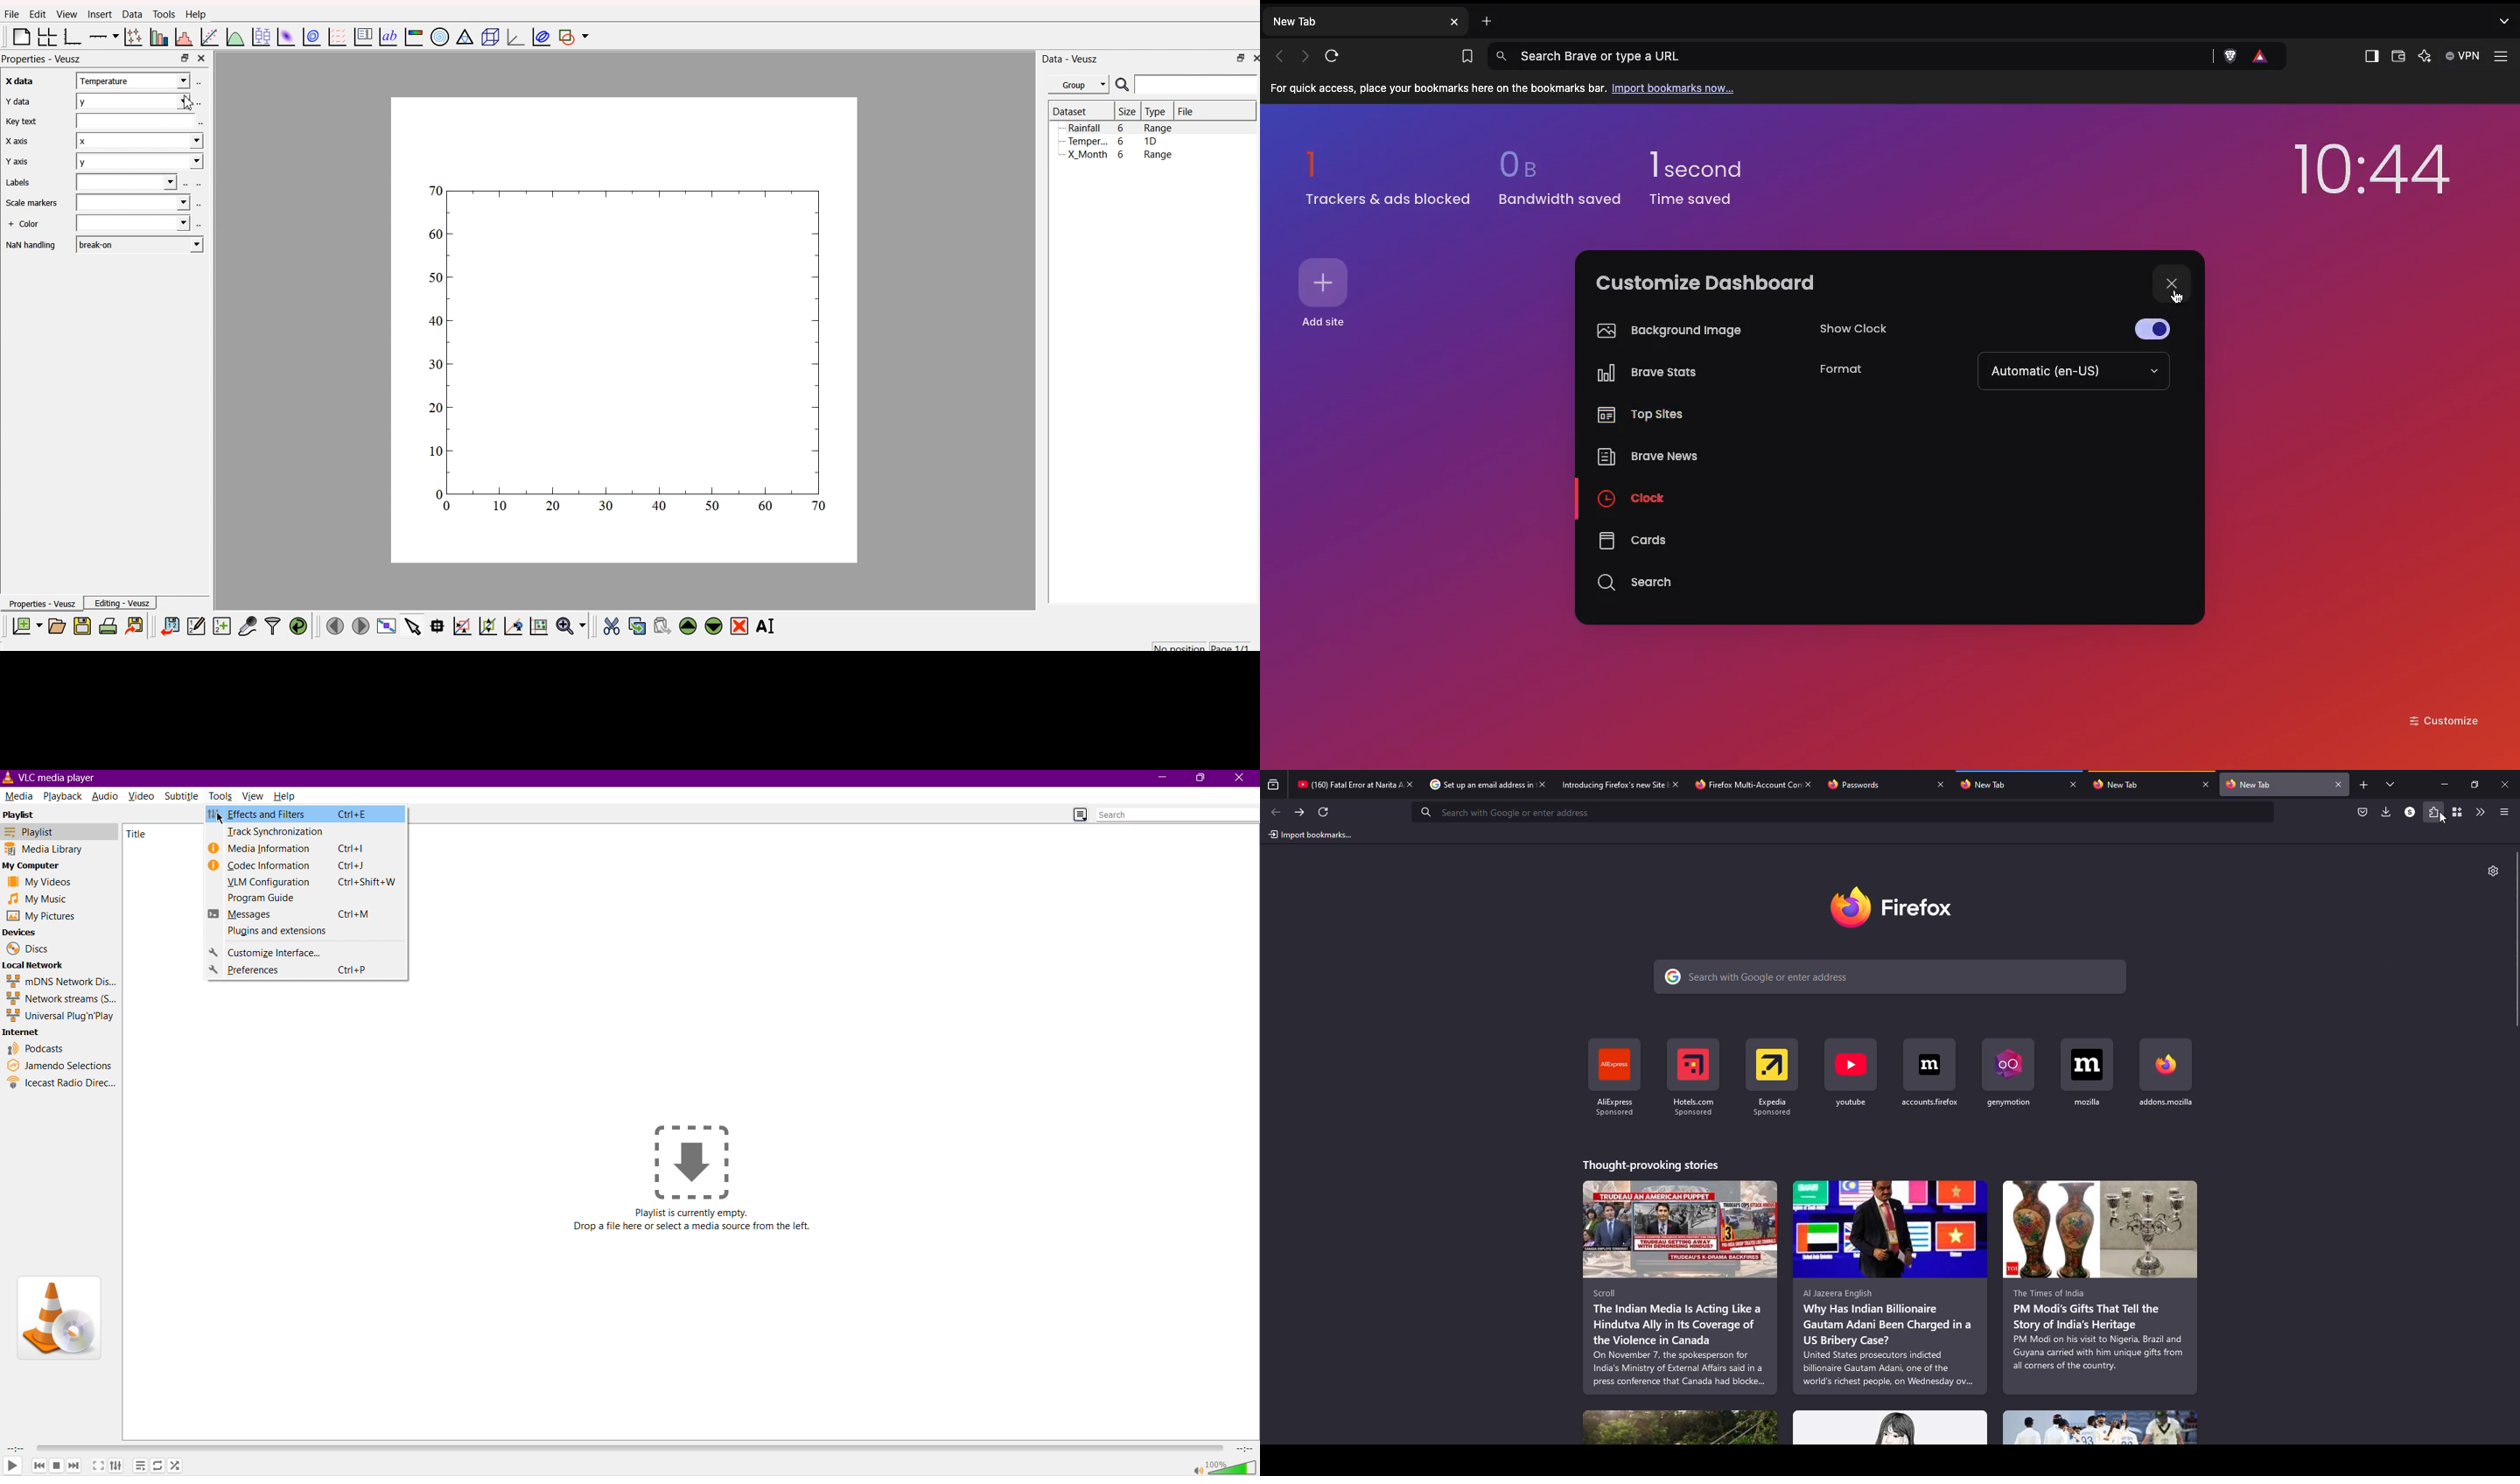 This screenshot has width=2520, height=1484. I want to click on Playlist, so click(60, 831).